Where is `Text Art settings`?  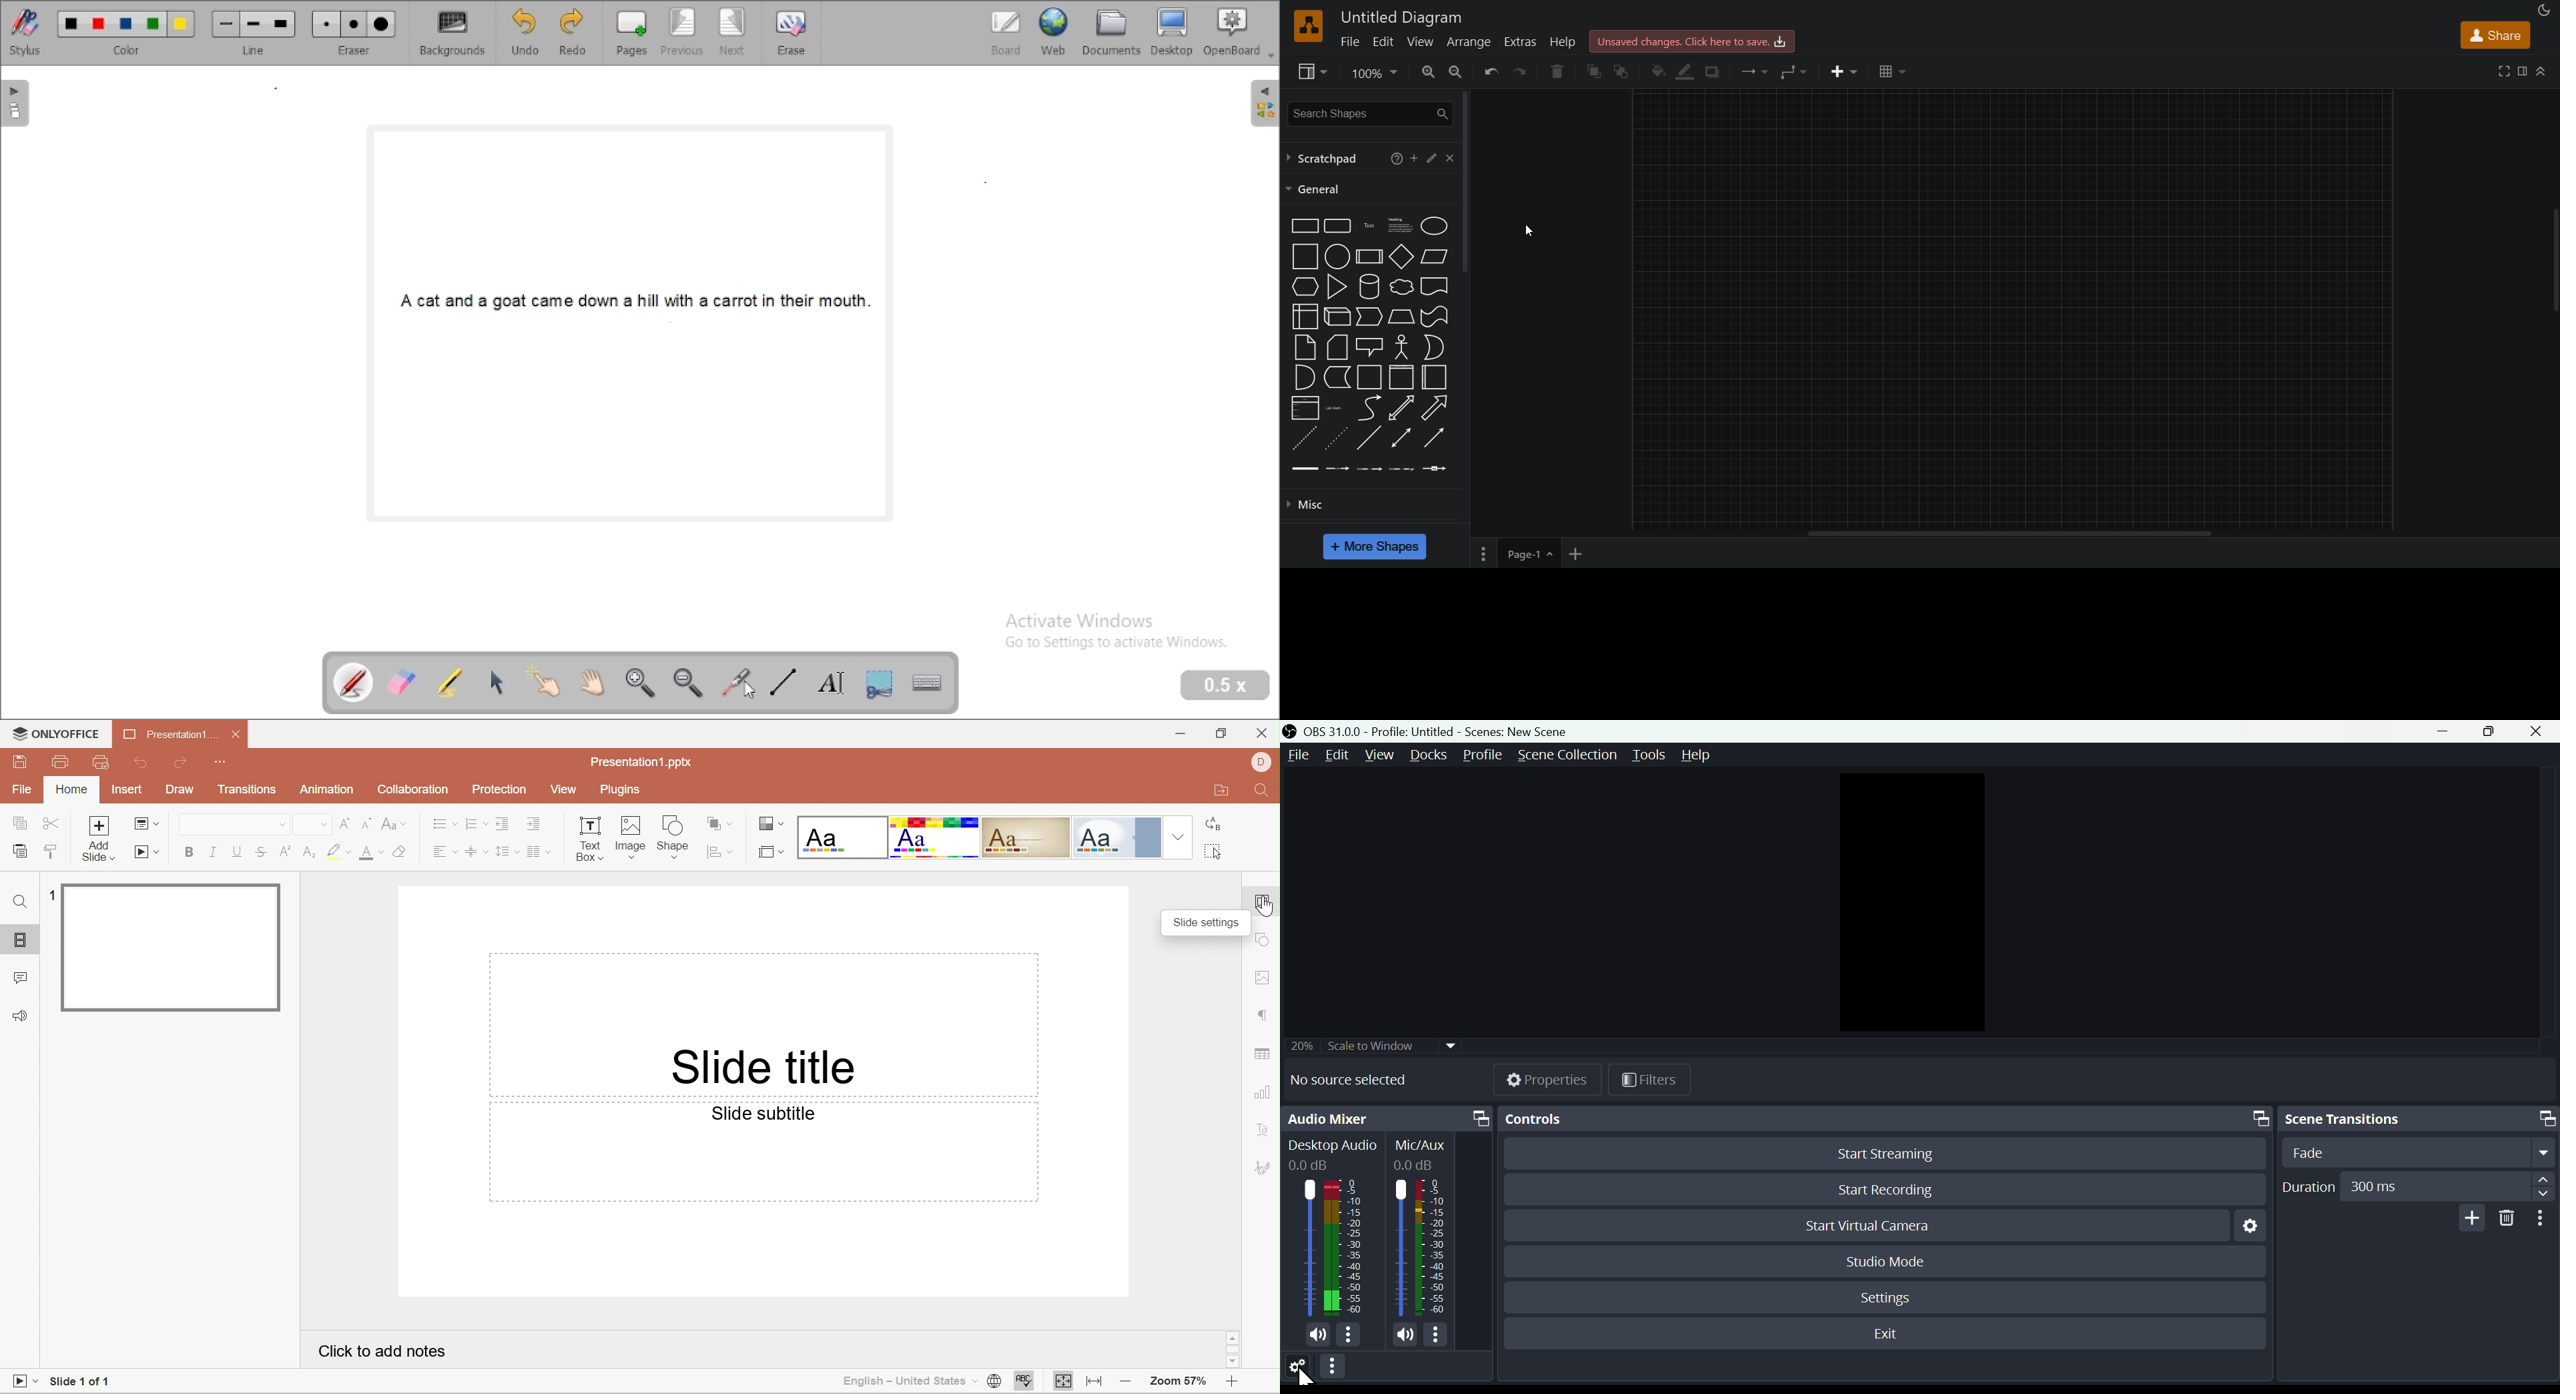 Text Art settings is located at coordinates (1265, 1130).